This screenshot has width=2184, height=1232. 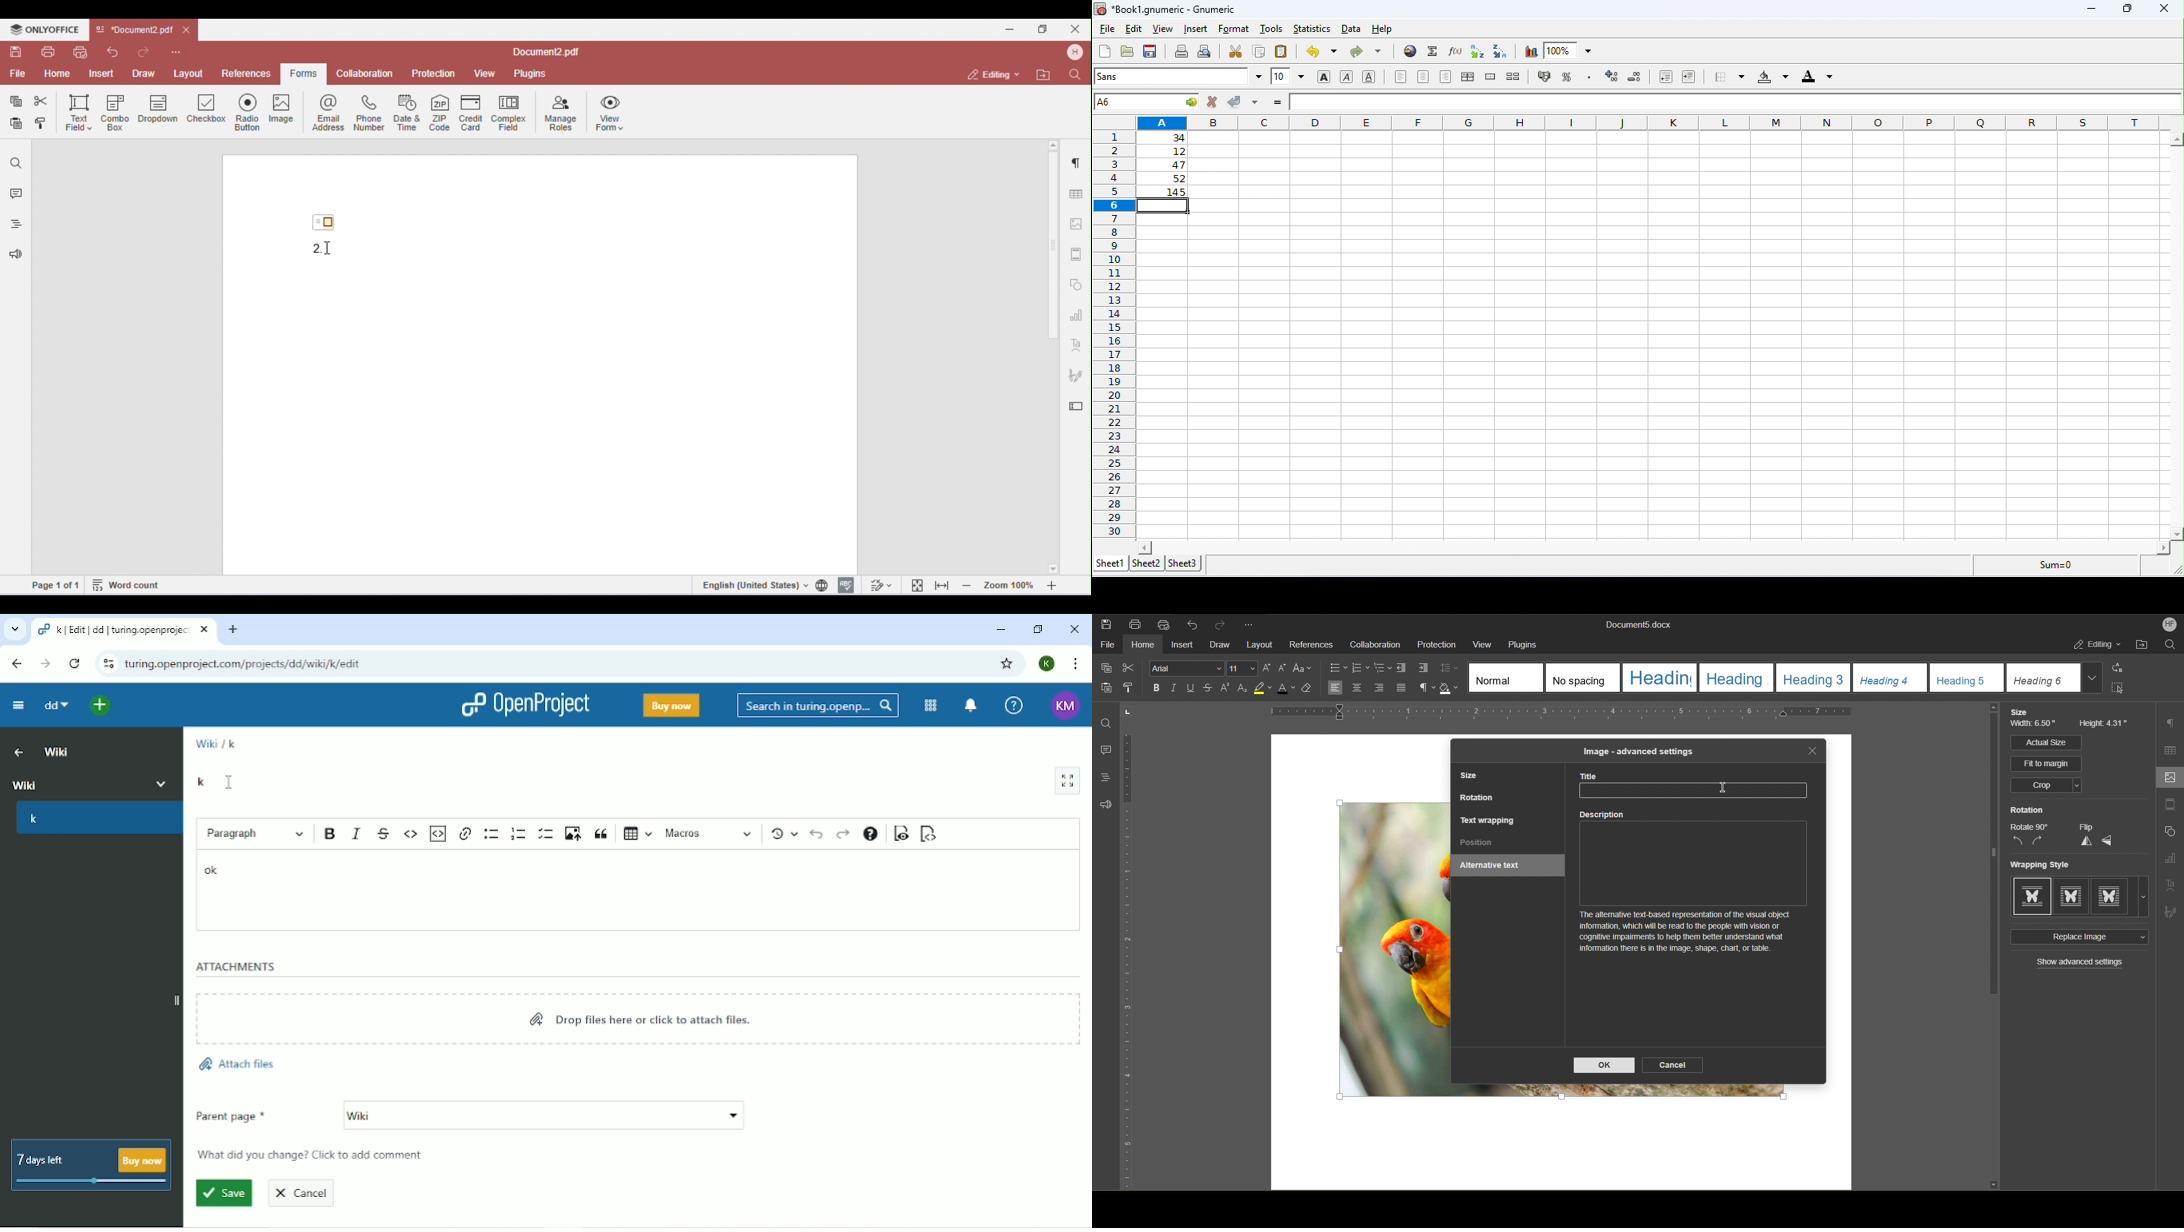 I want to click on maximize, so click(x=2130, y=9).